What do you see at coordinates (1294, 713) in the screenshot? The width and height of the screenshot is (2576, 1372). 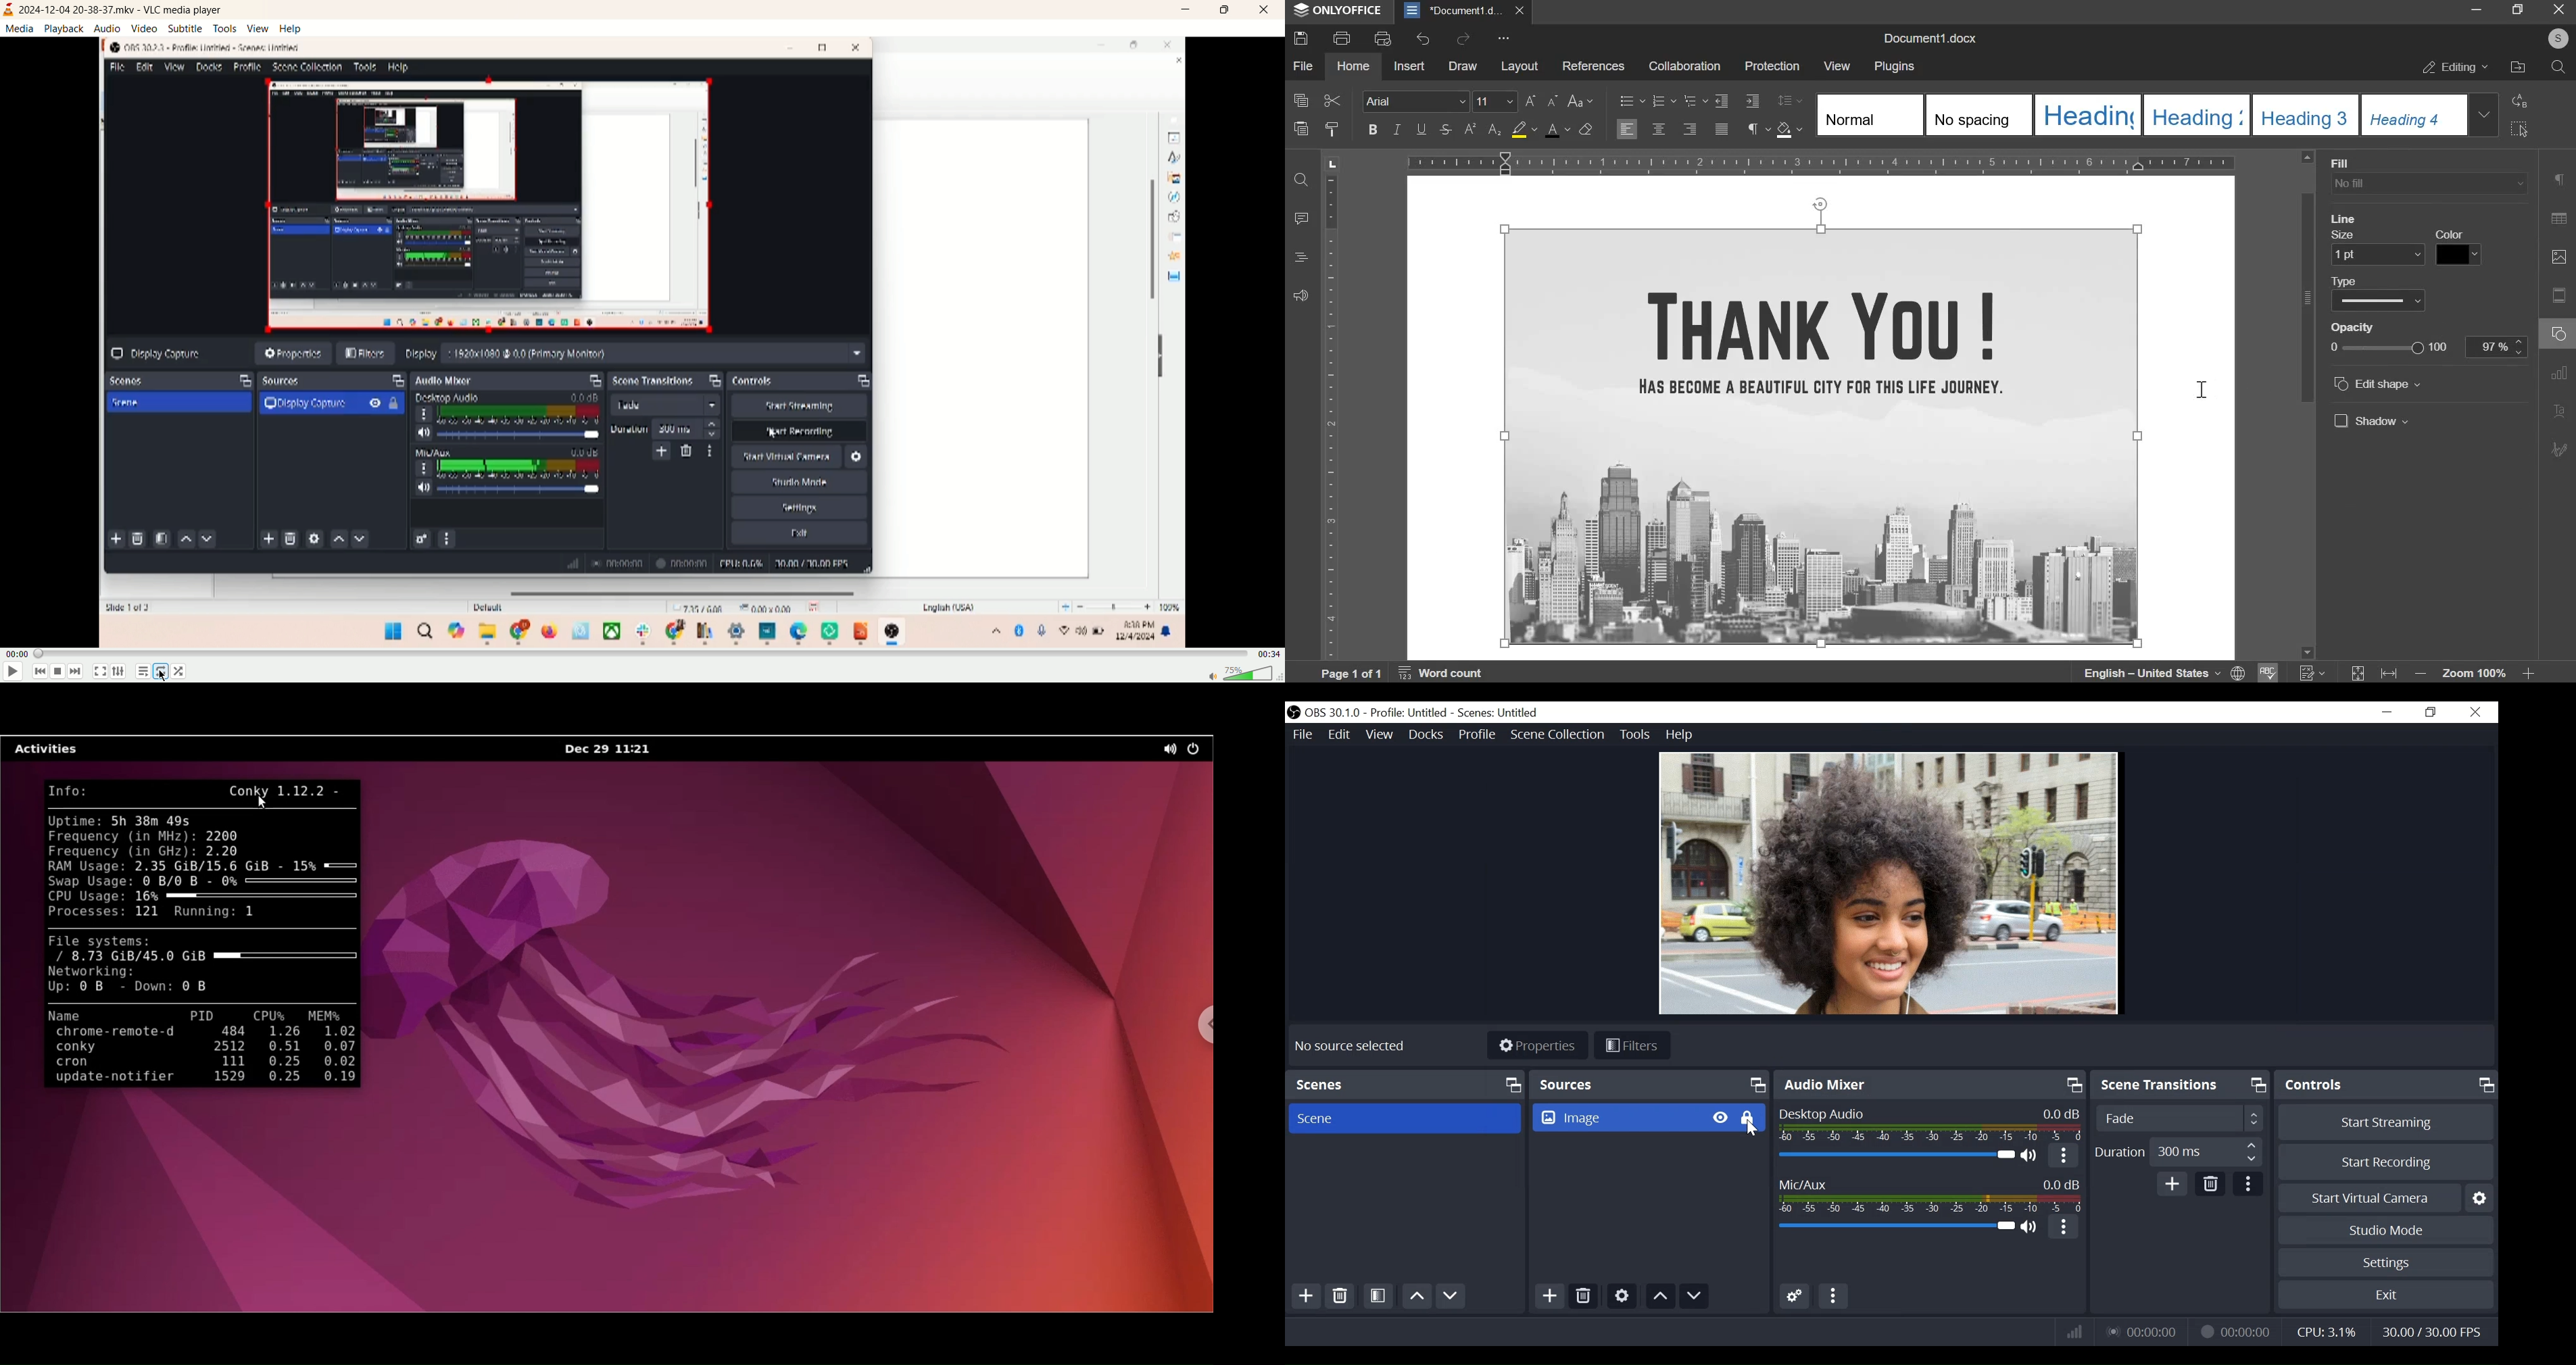 I see `OBS Studio Desktop Icon` at bounding box center [1294, 713].